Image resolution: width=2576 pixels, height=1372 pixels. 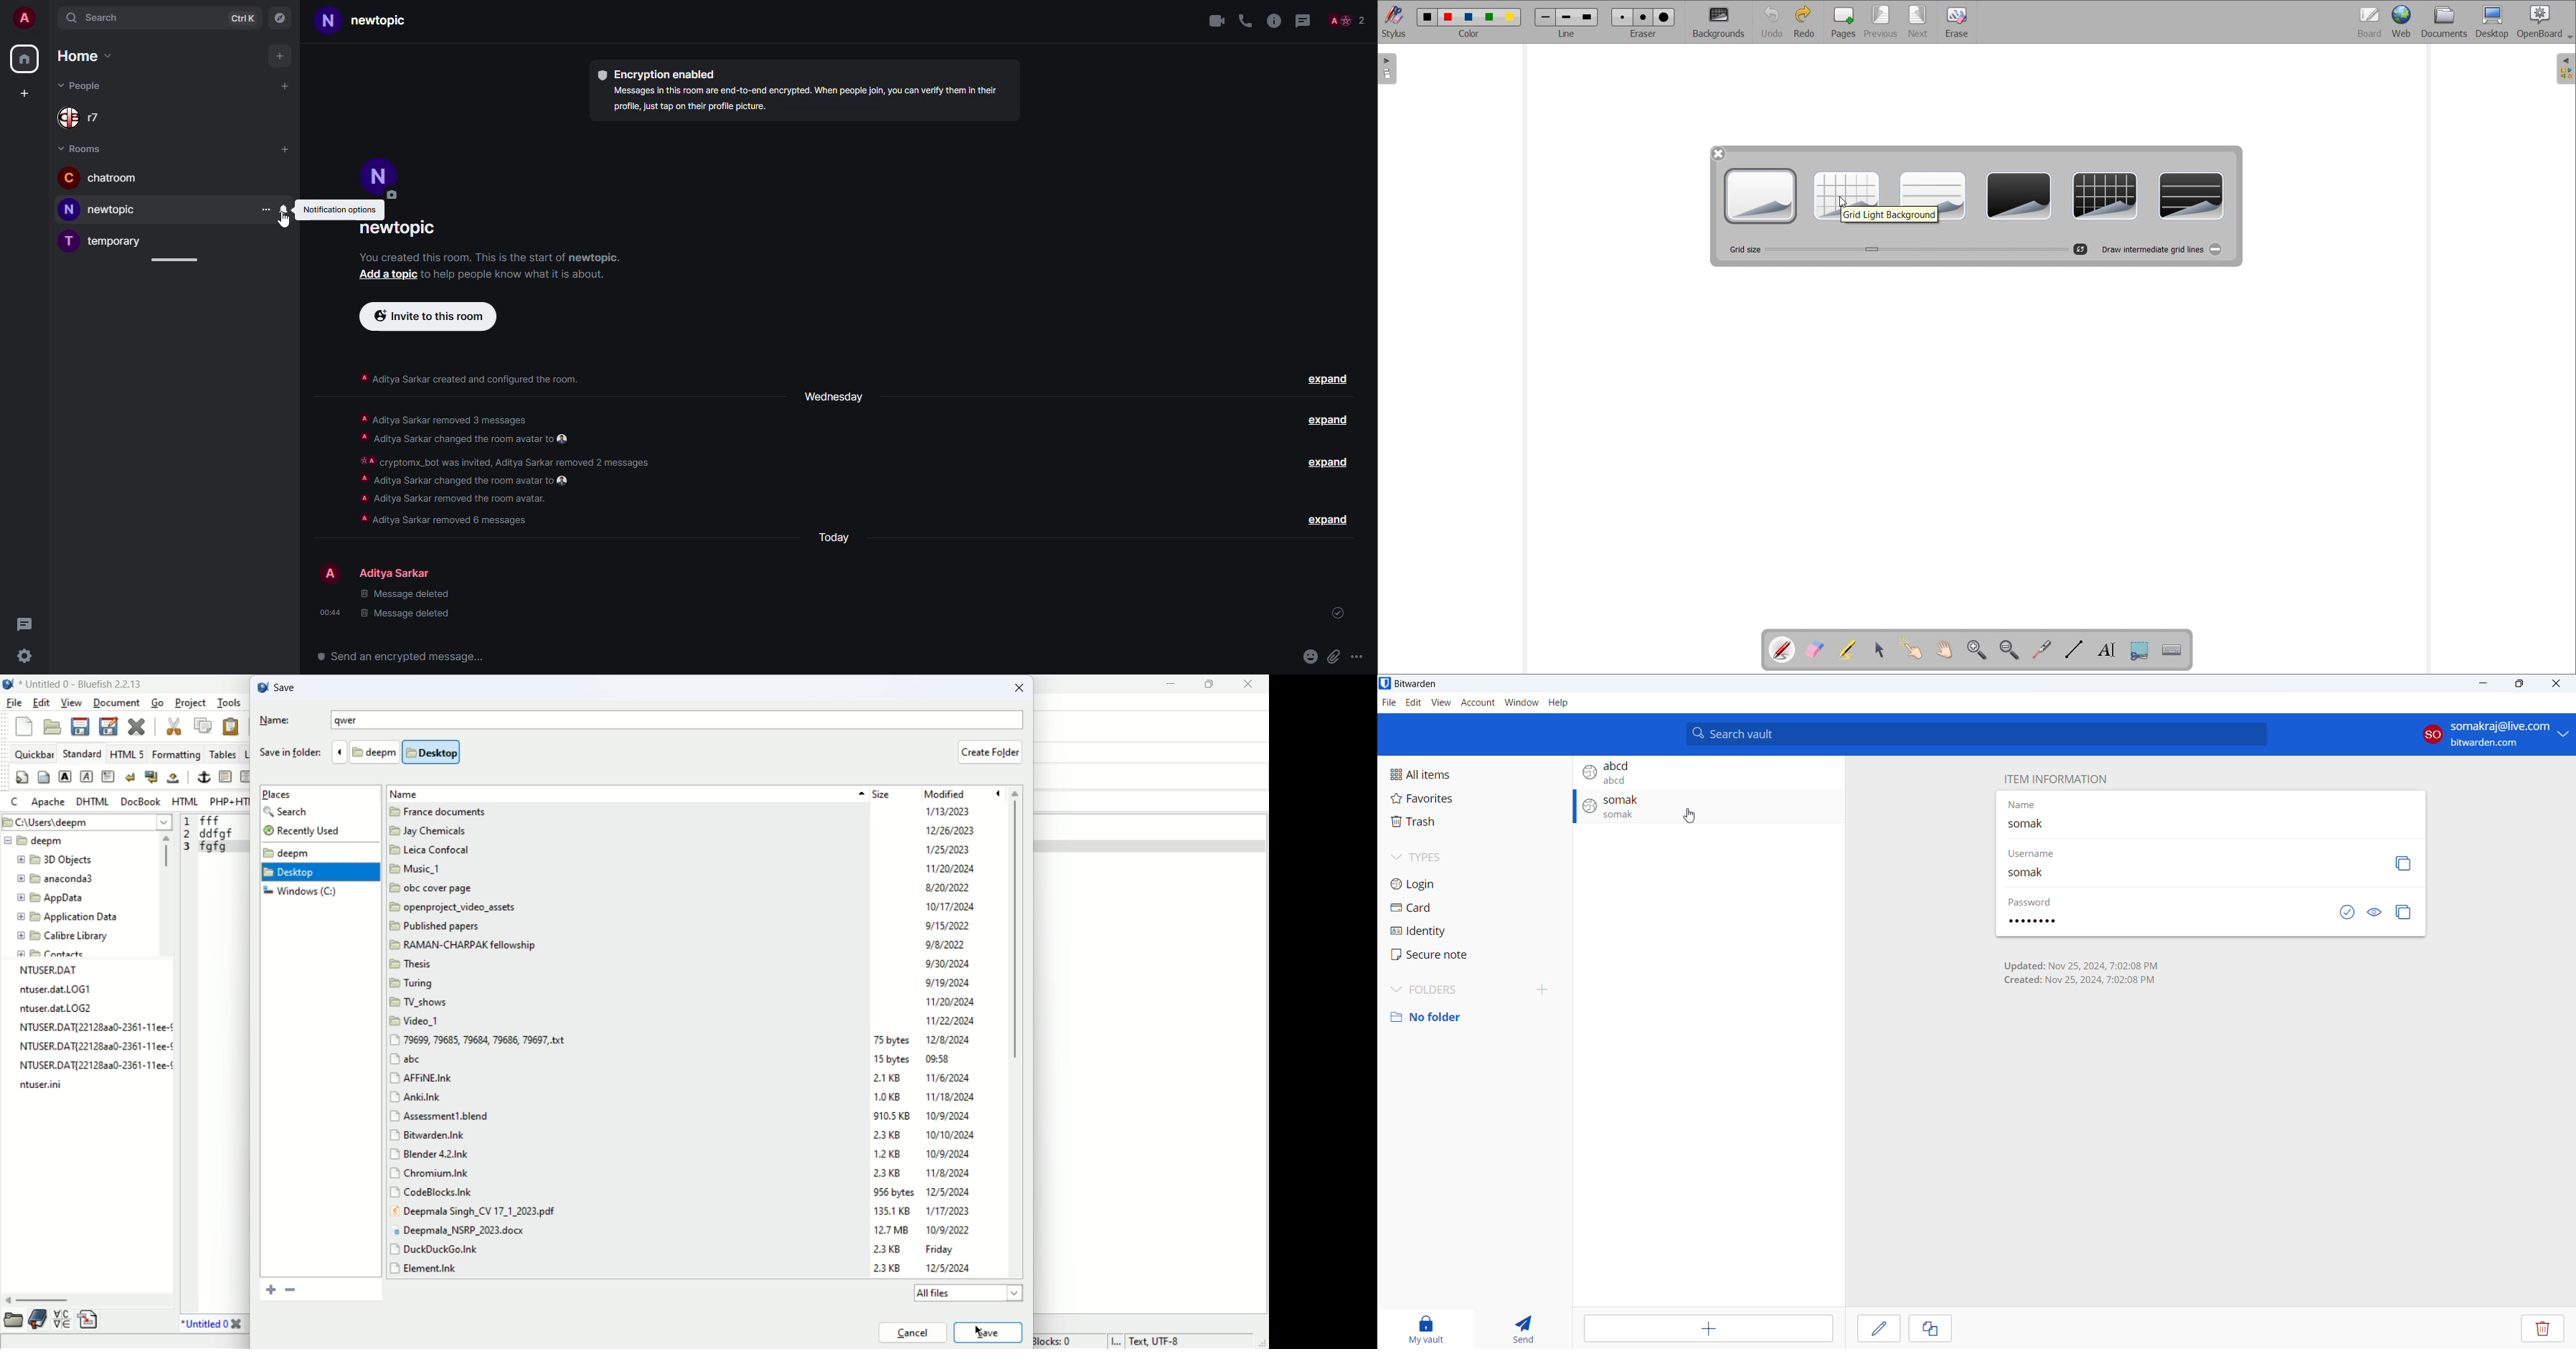 What do you see at coordinates (1327, 379) in the screenshot?
I see `expand` at bounding box center [1327, 379].